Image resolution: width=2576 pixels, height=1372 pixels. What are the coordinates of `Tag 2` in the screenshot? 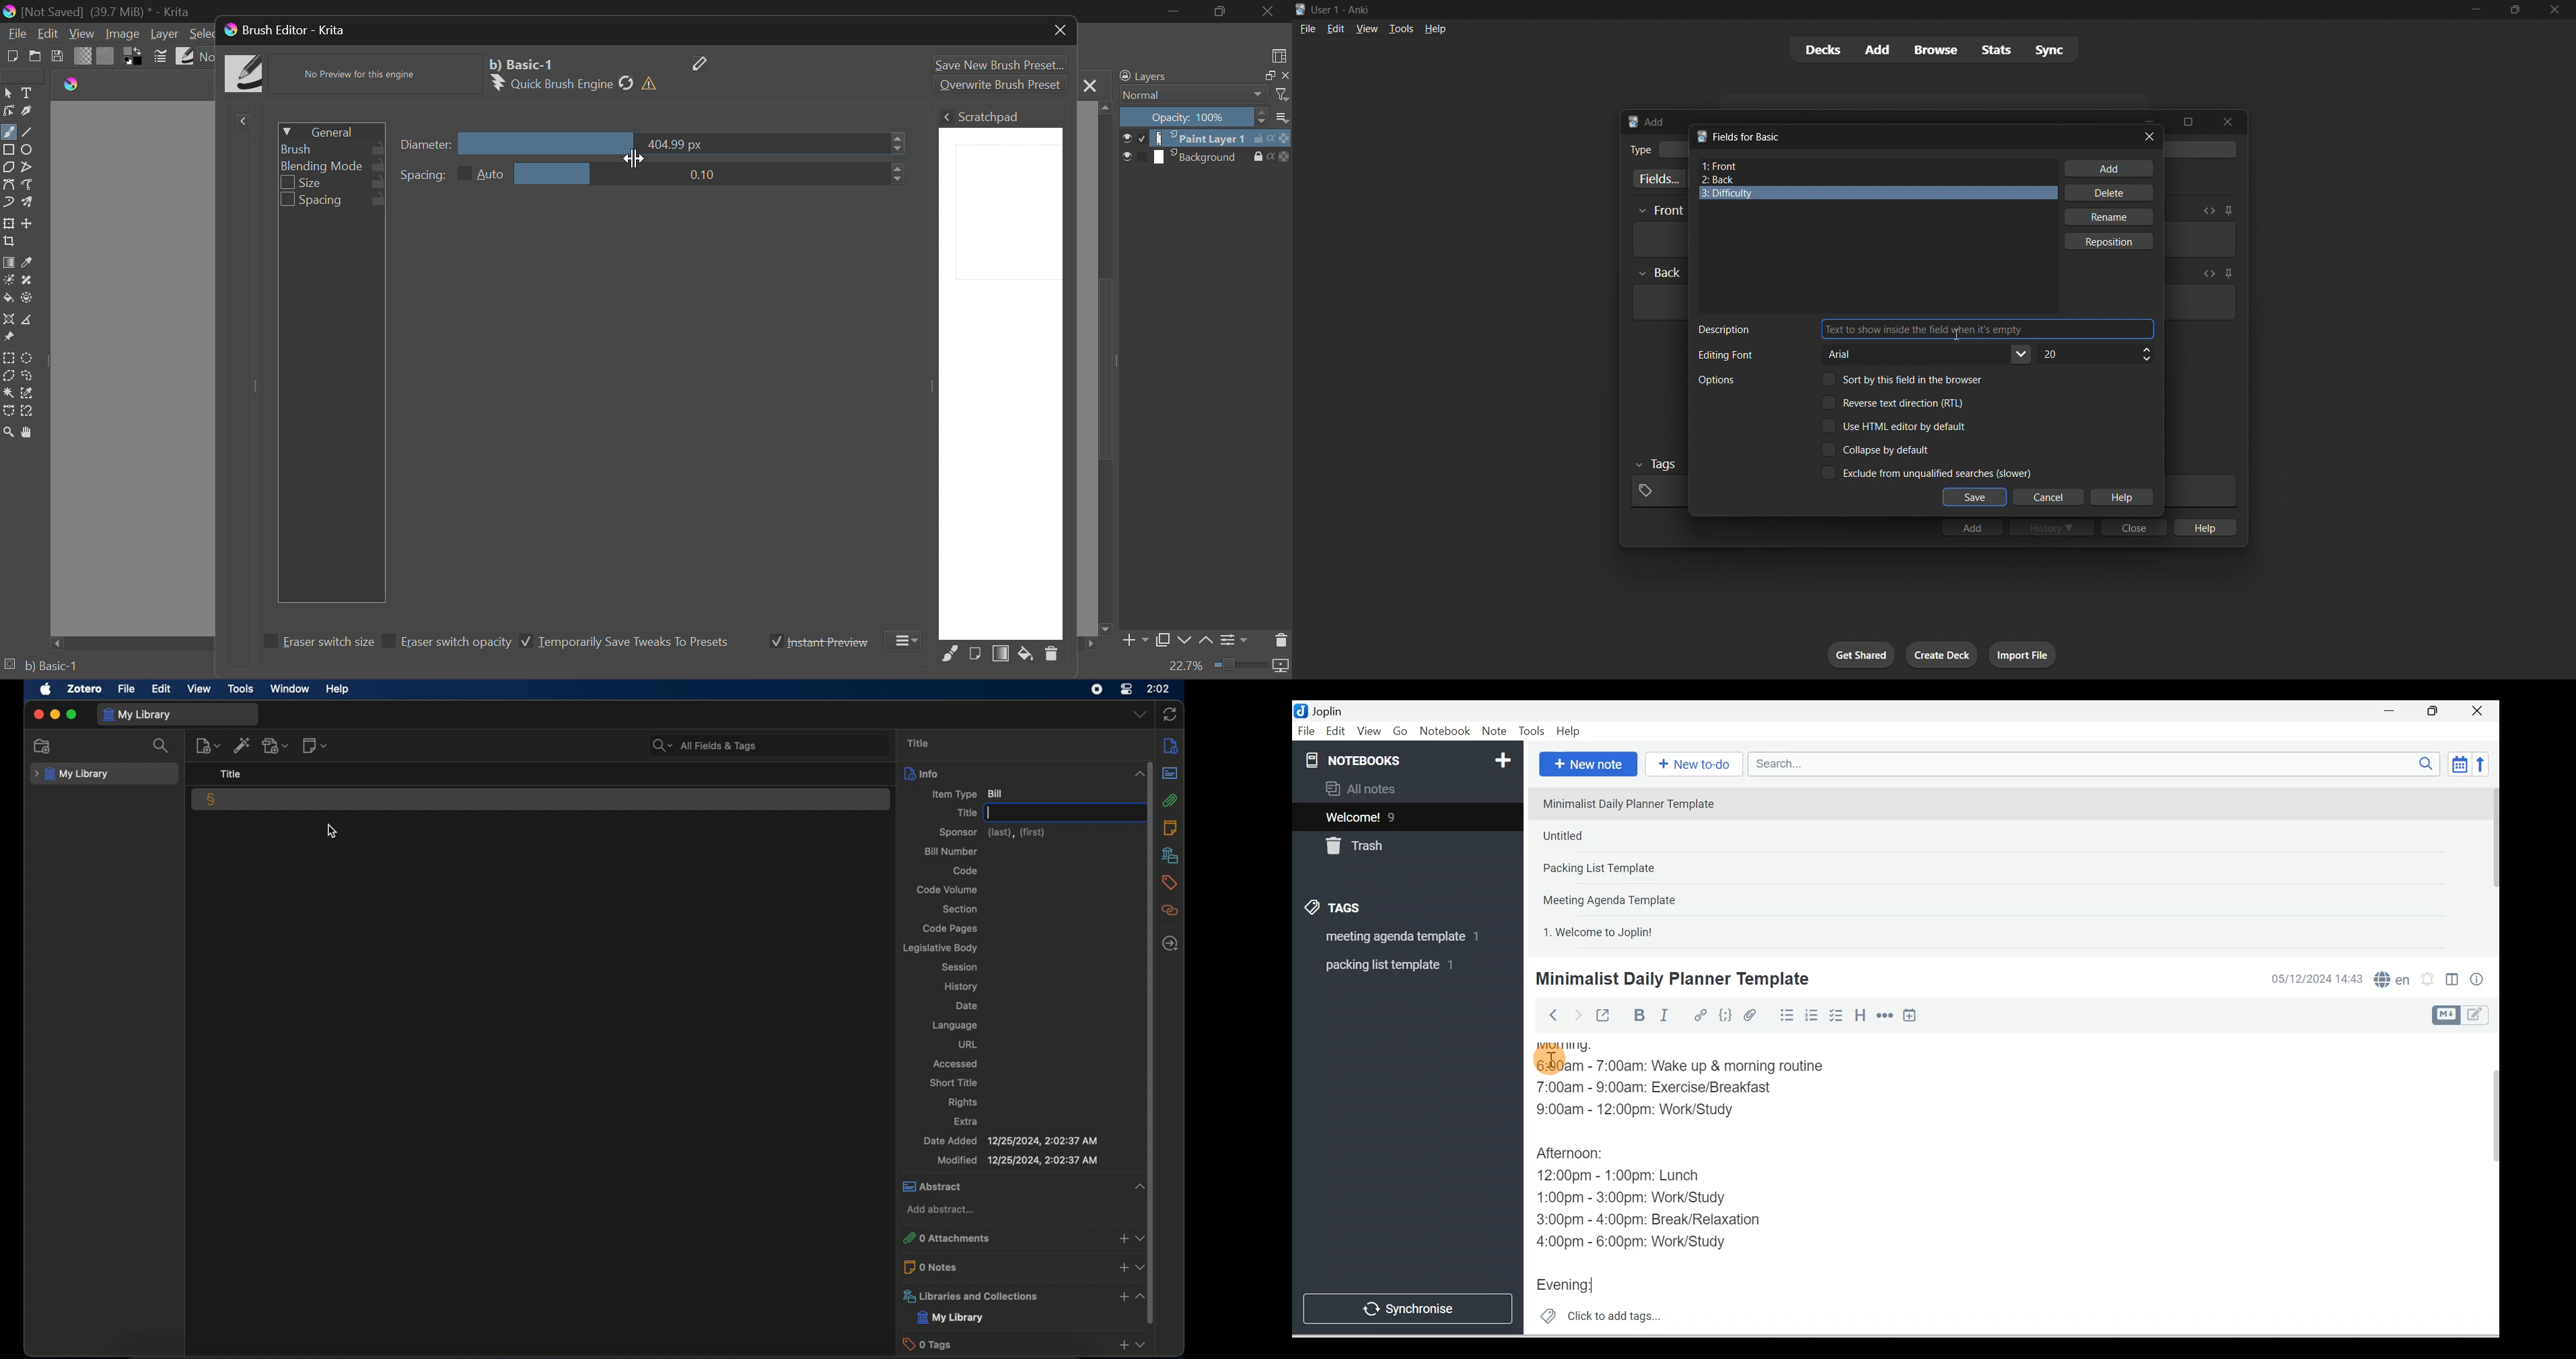 It's located at (1398, 965).